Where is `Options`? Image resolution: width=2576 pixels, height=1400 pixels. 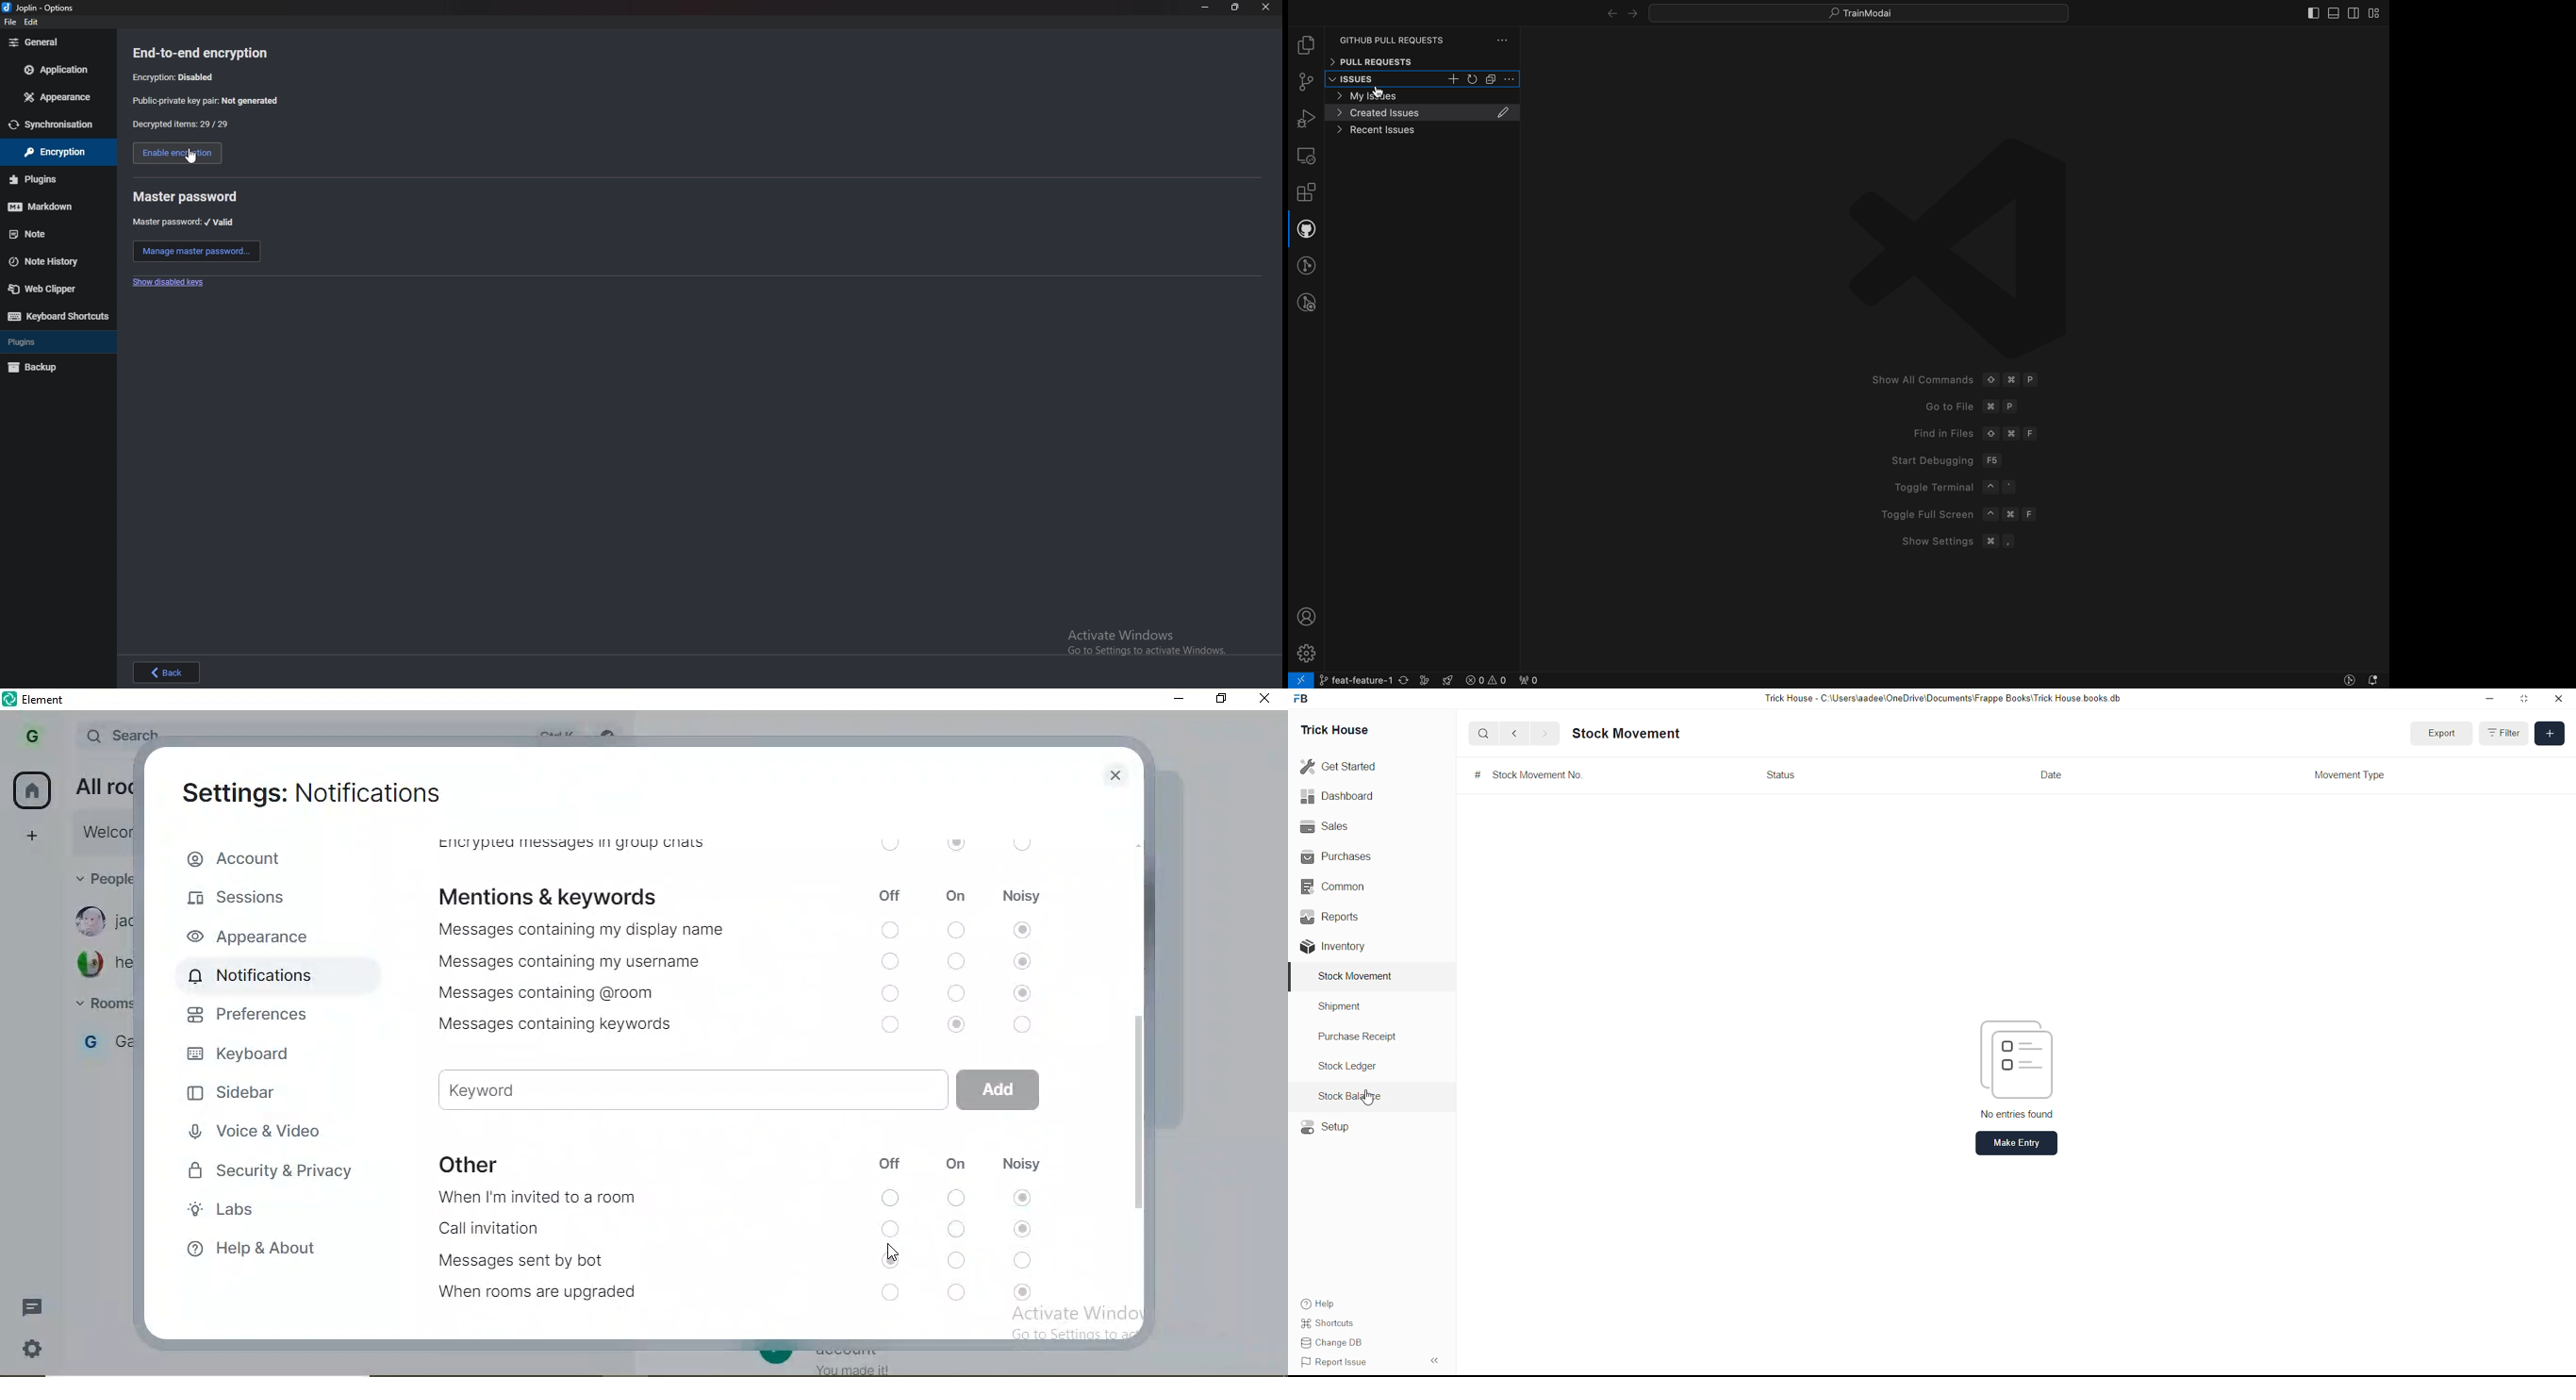
Options is located at coordinates (1435, 1359).